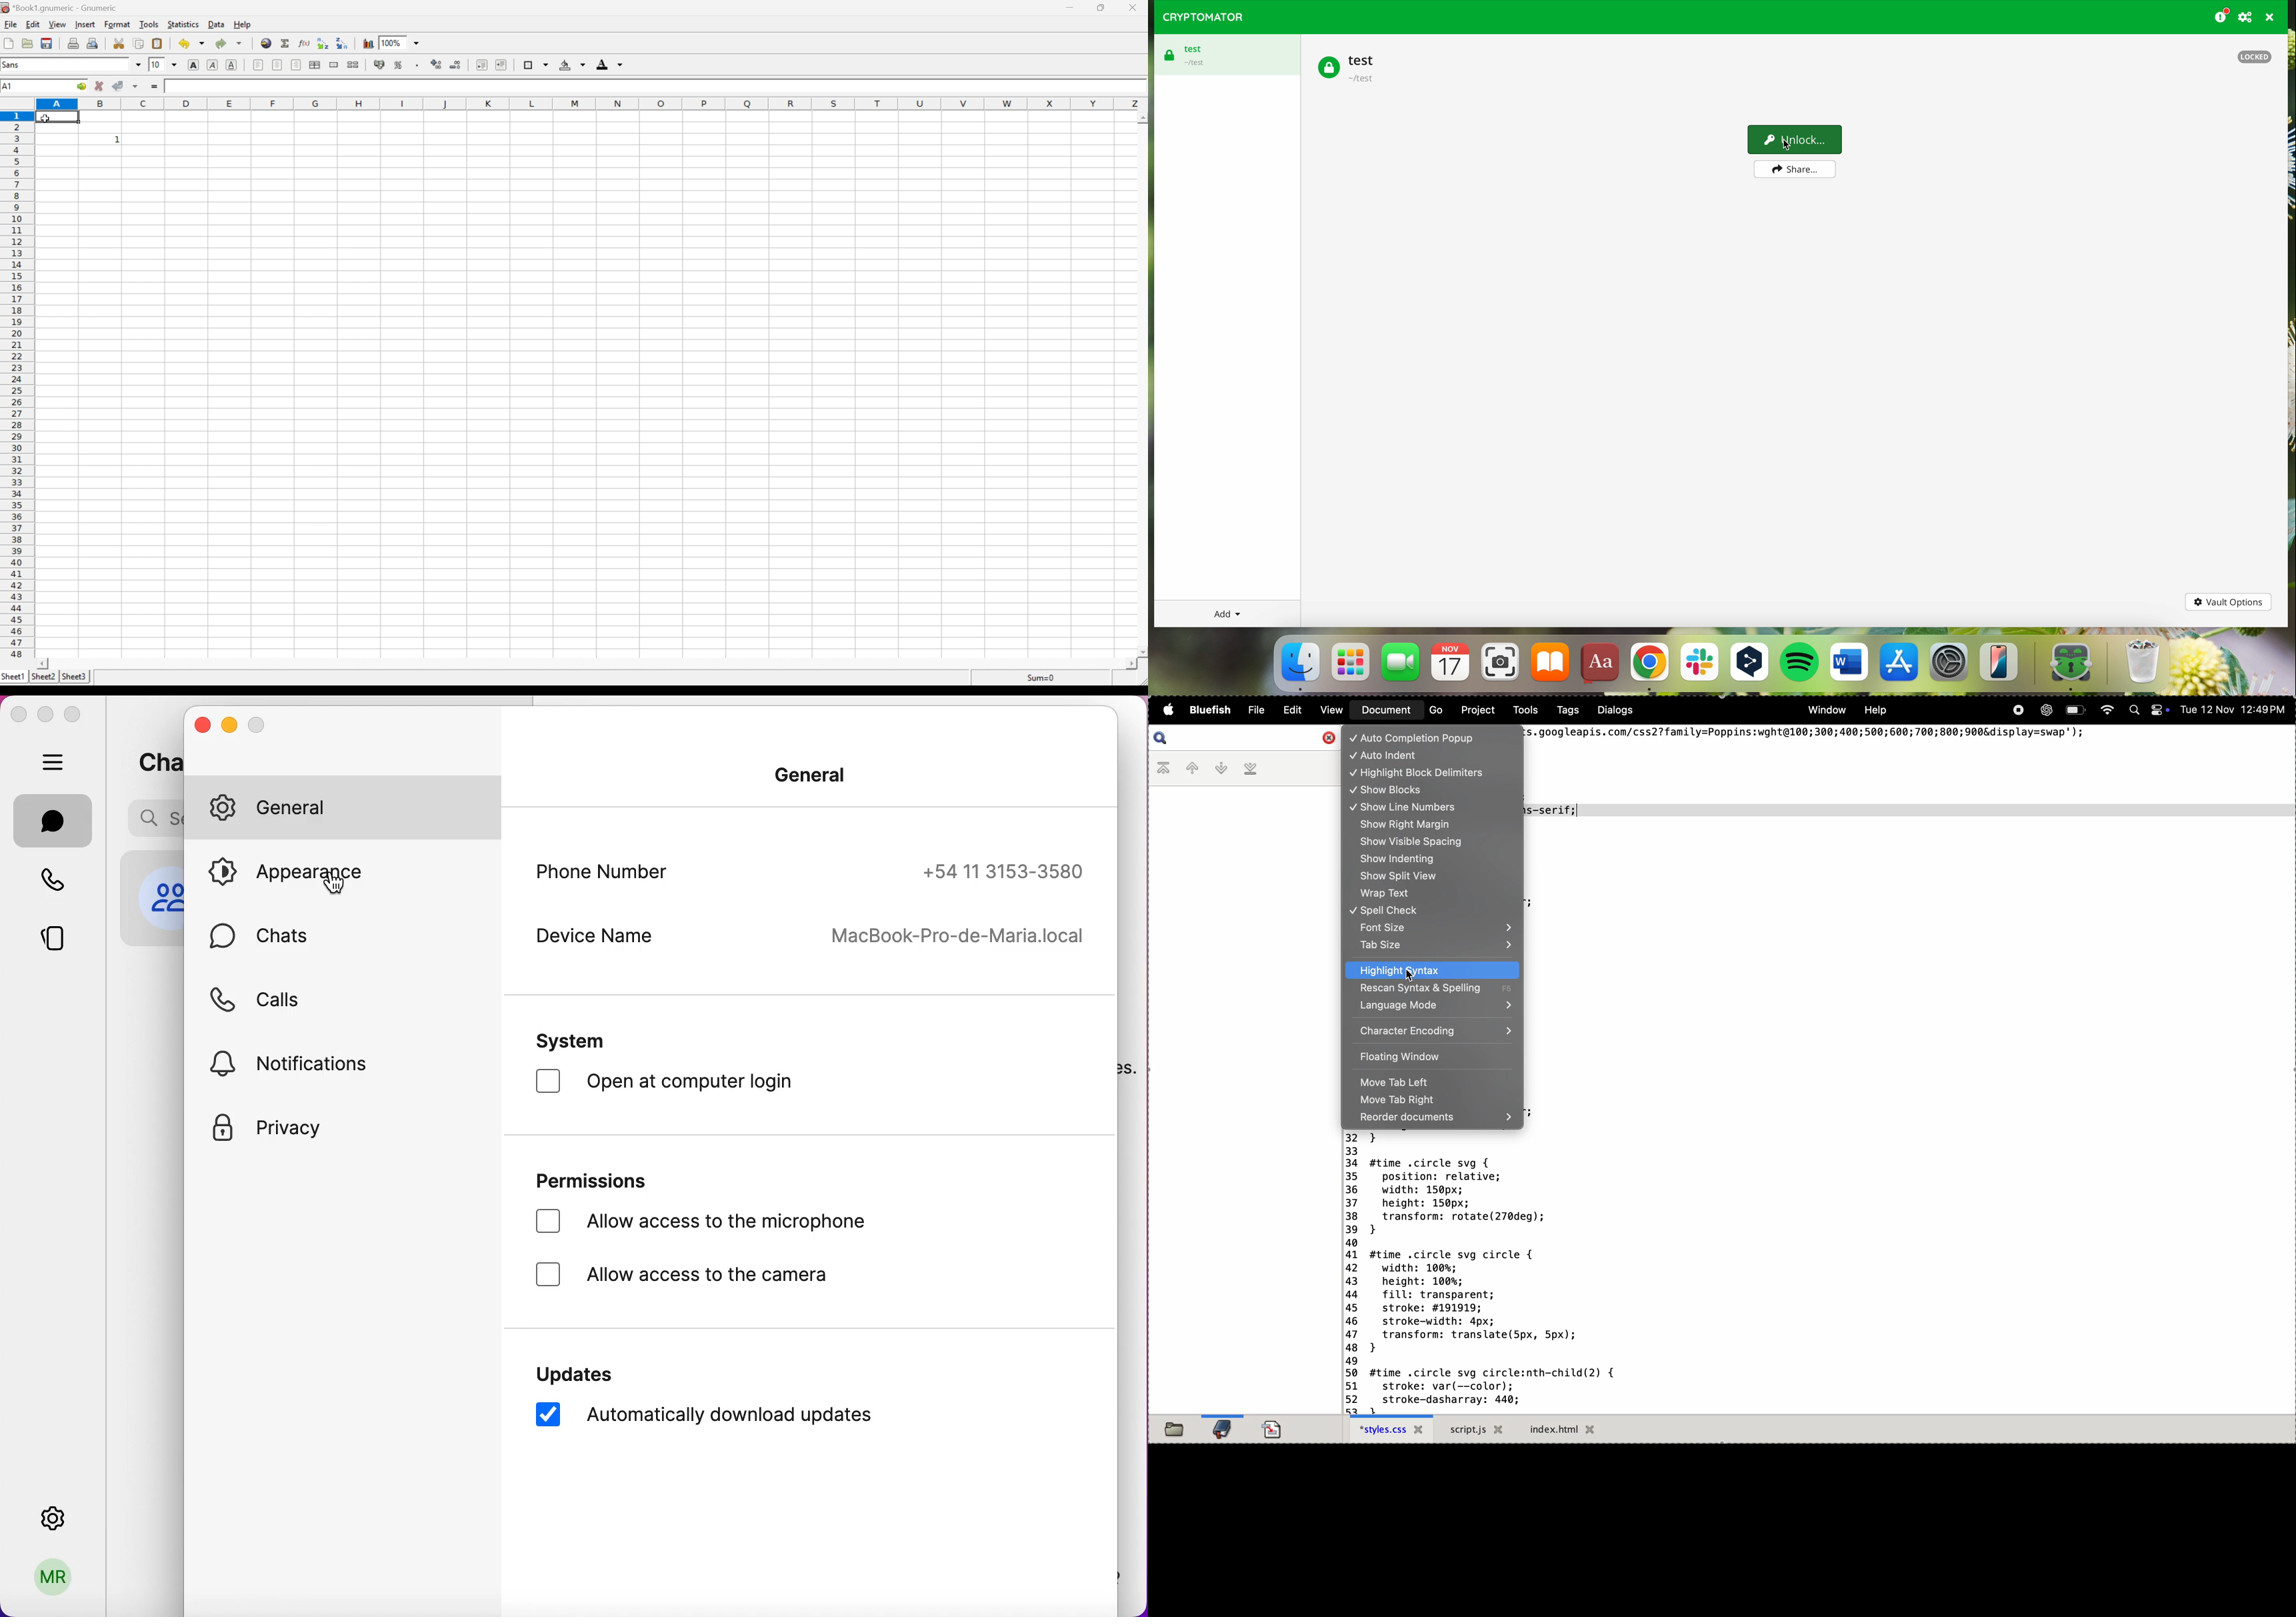 The width and height of the screenshot is (2296, 1624). What do you see at coordinates (1432, 1102) in the screenshot?
I see `move tab right` at bounding box center [1432, 1102].